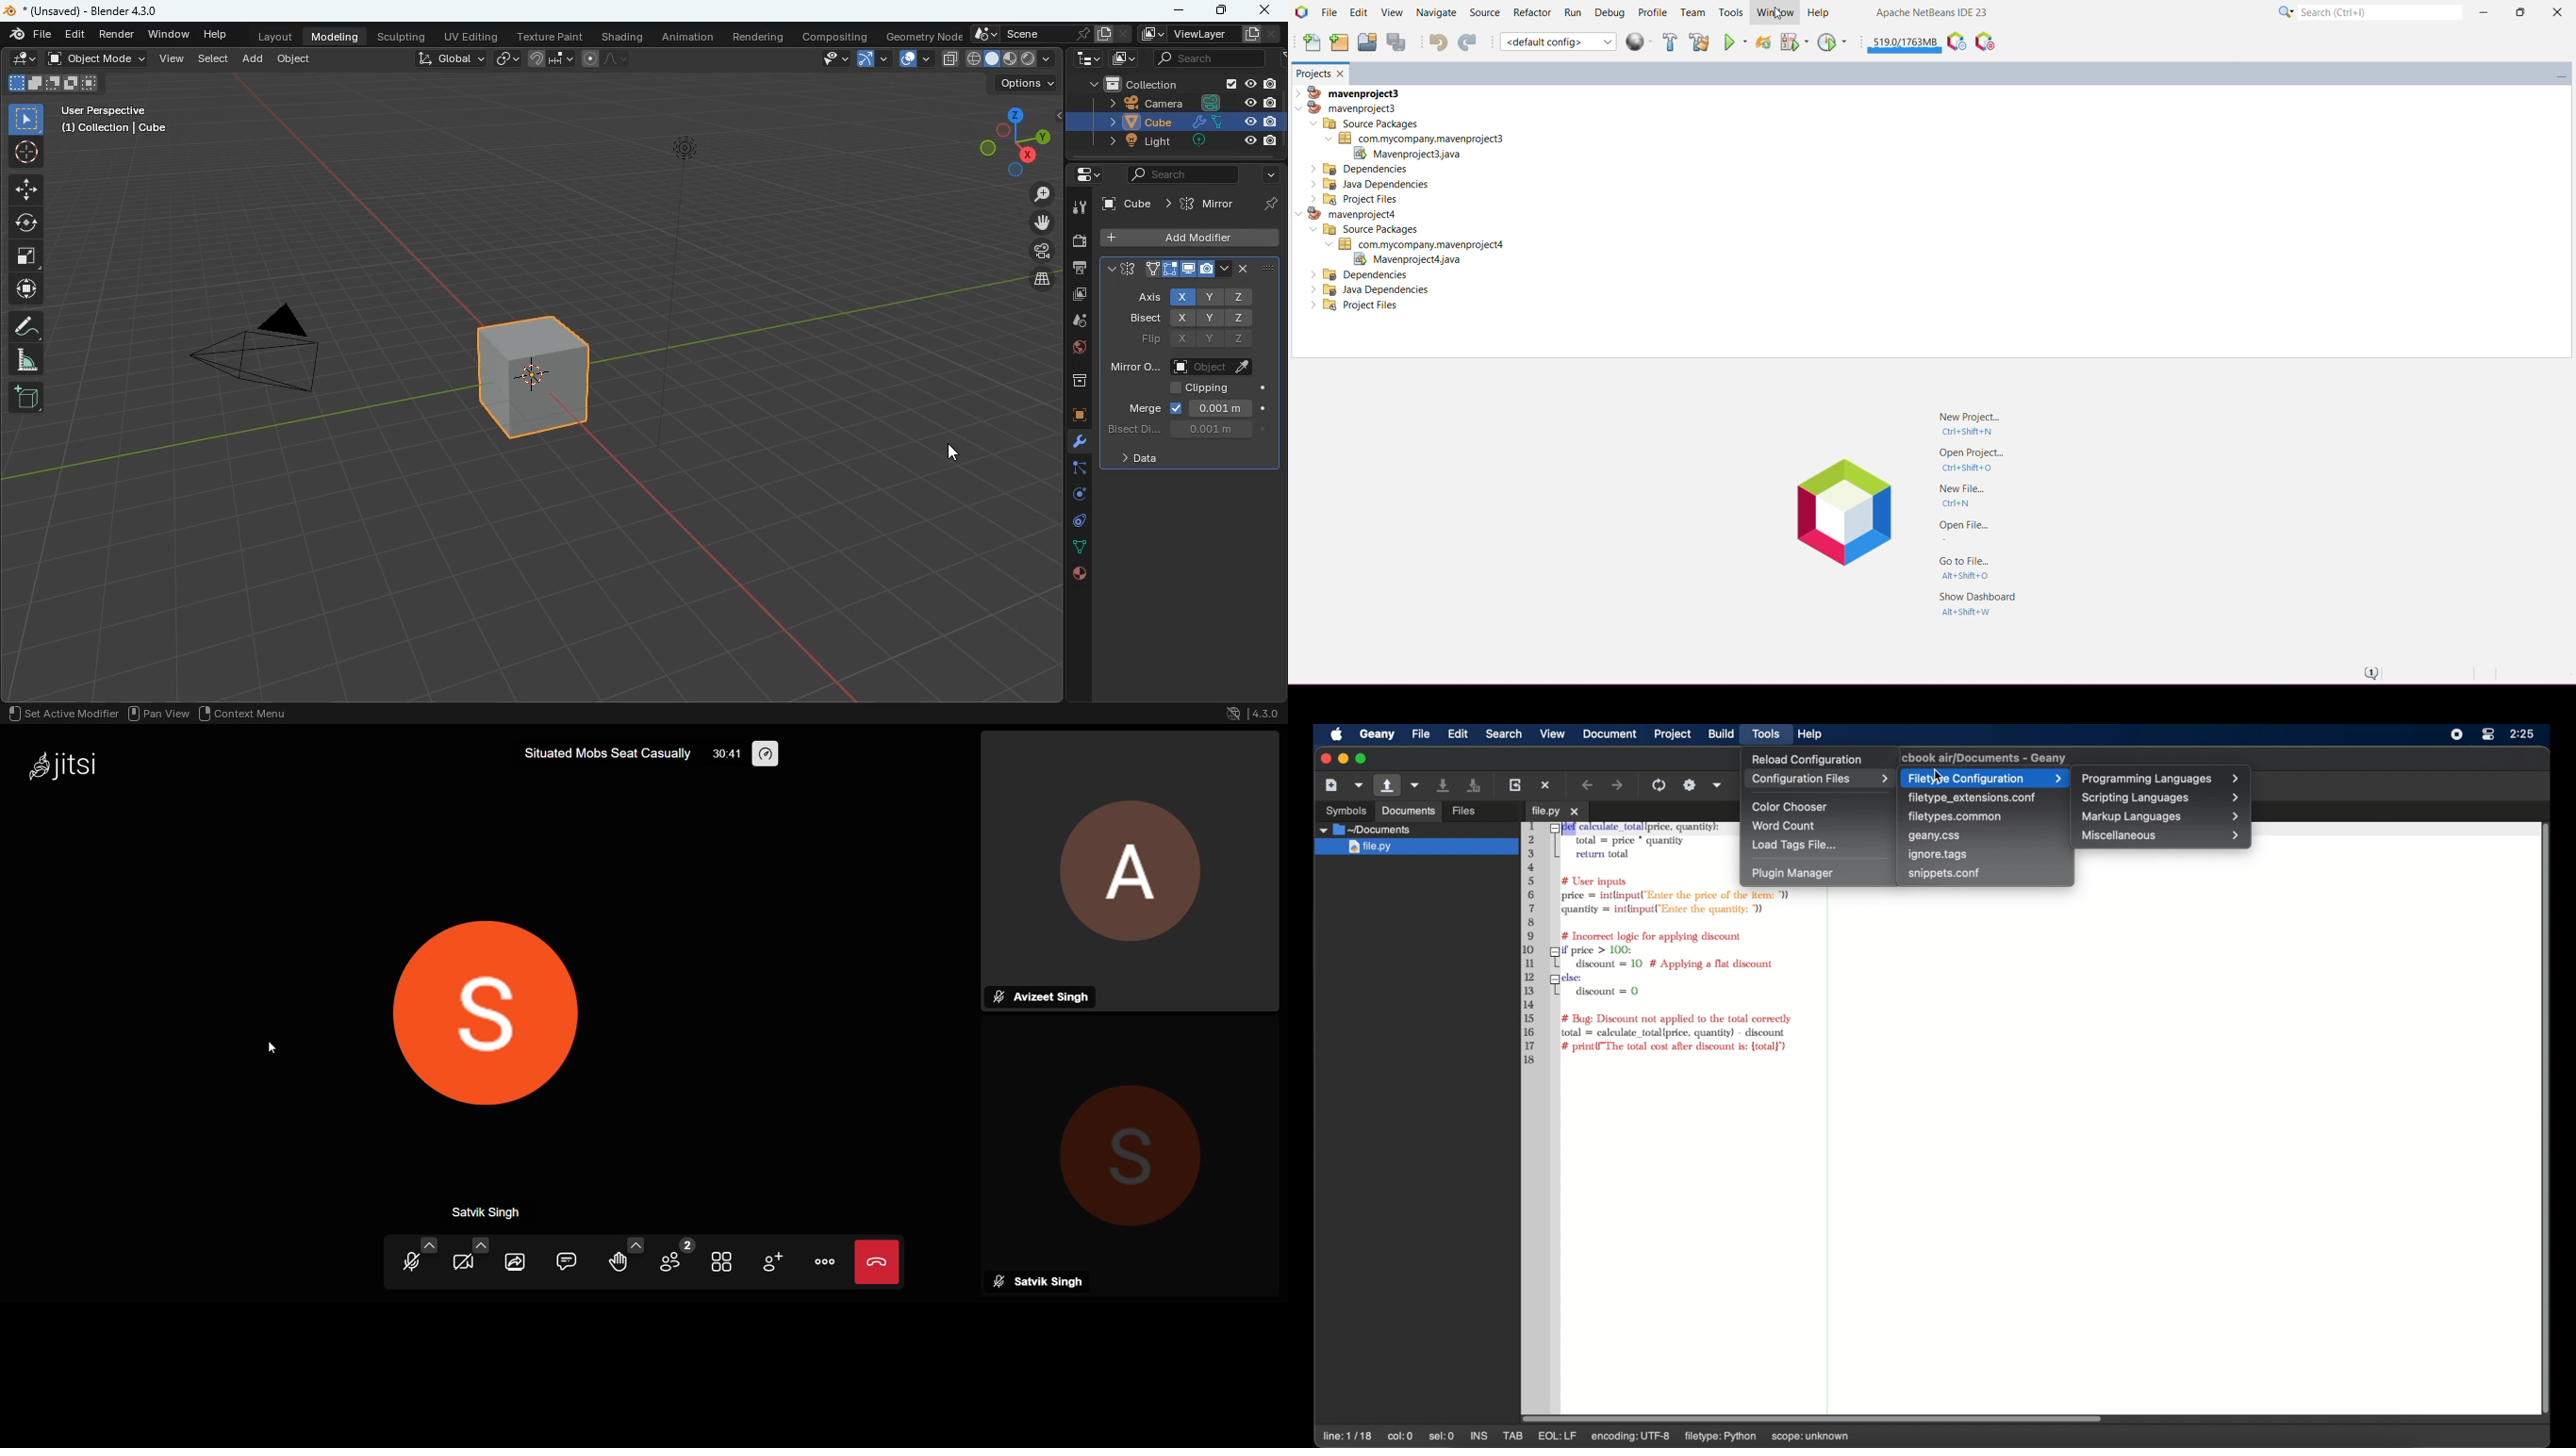 Image resolution: width=2576 pixels, height=1456 pixels. Describe the element at coordinates (1670, 42) in the screenshot. I see `Build Project` at that location.